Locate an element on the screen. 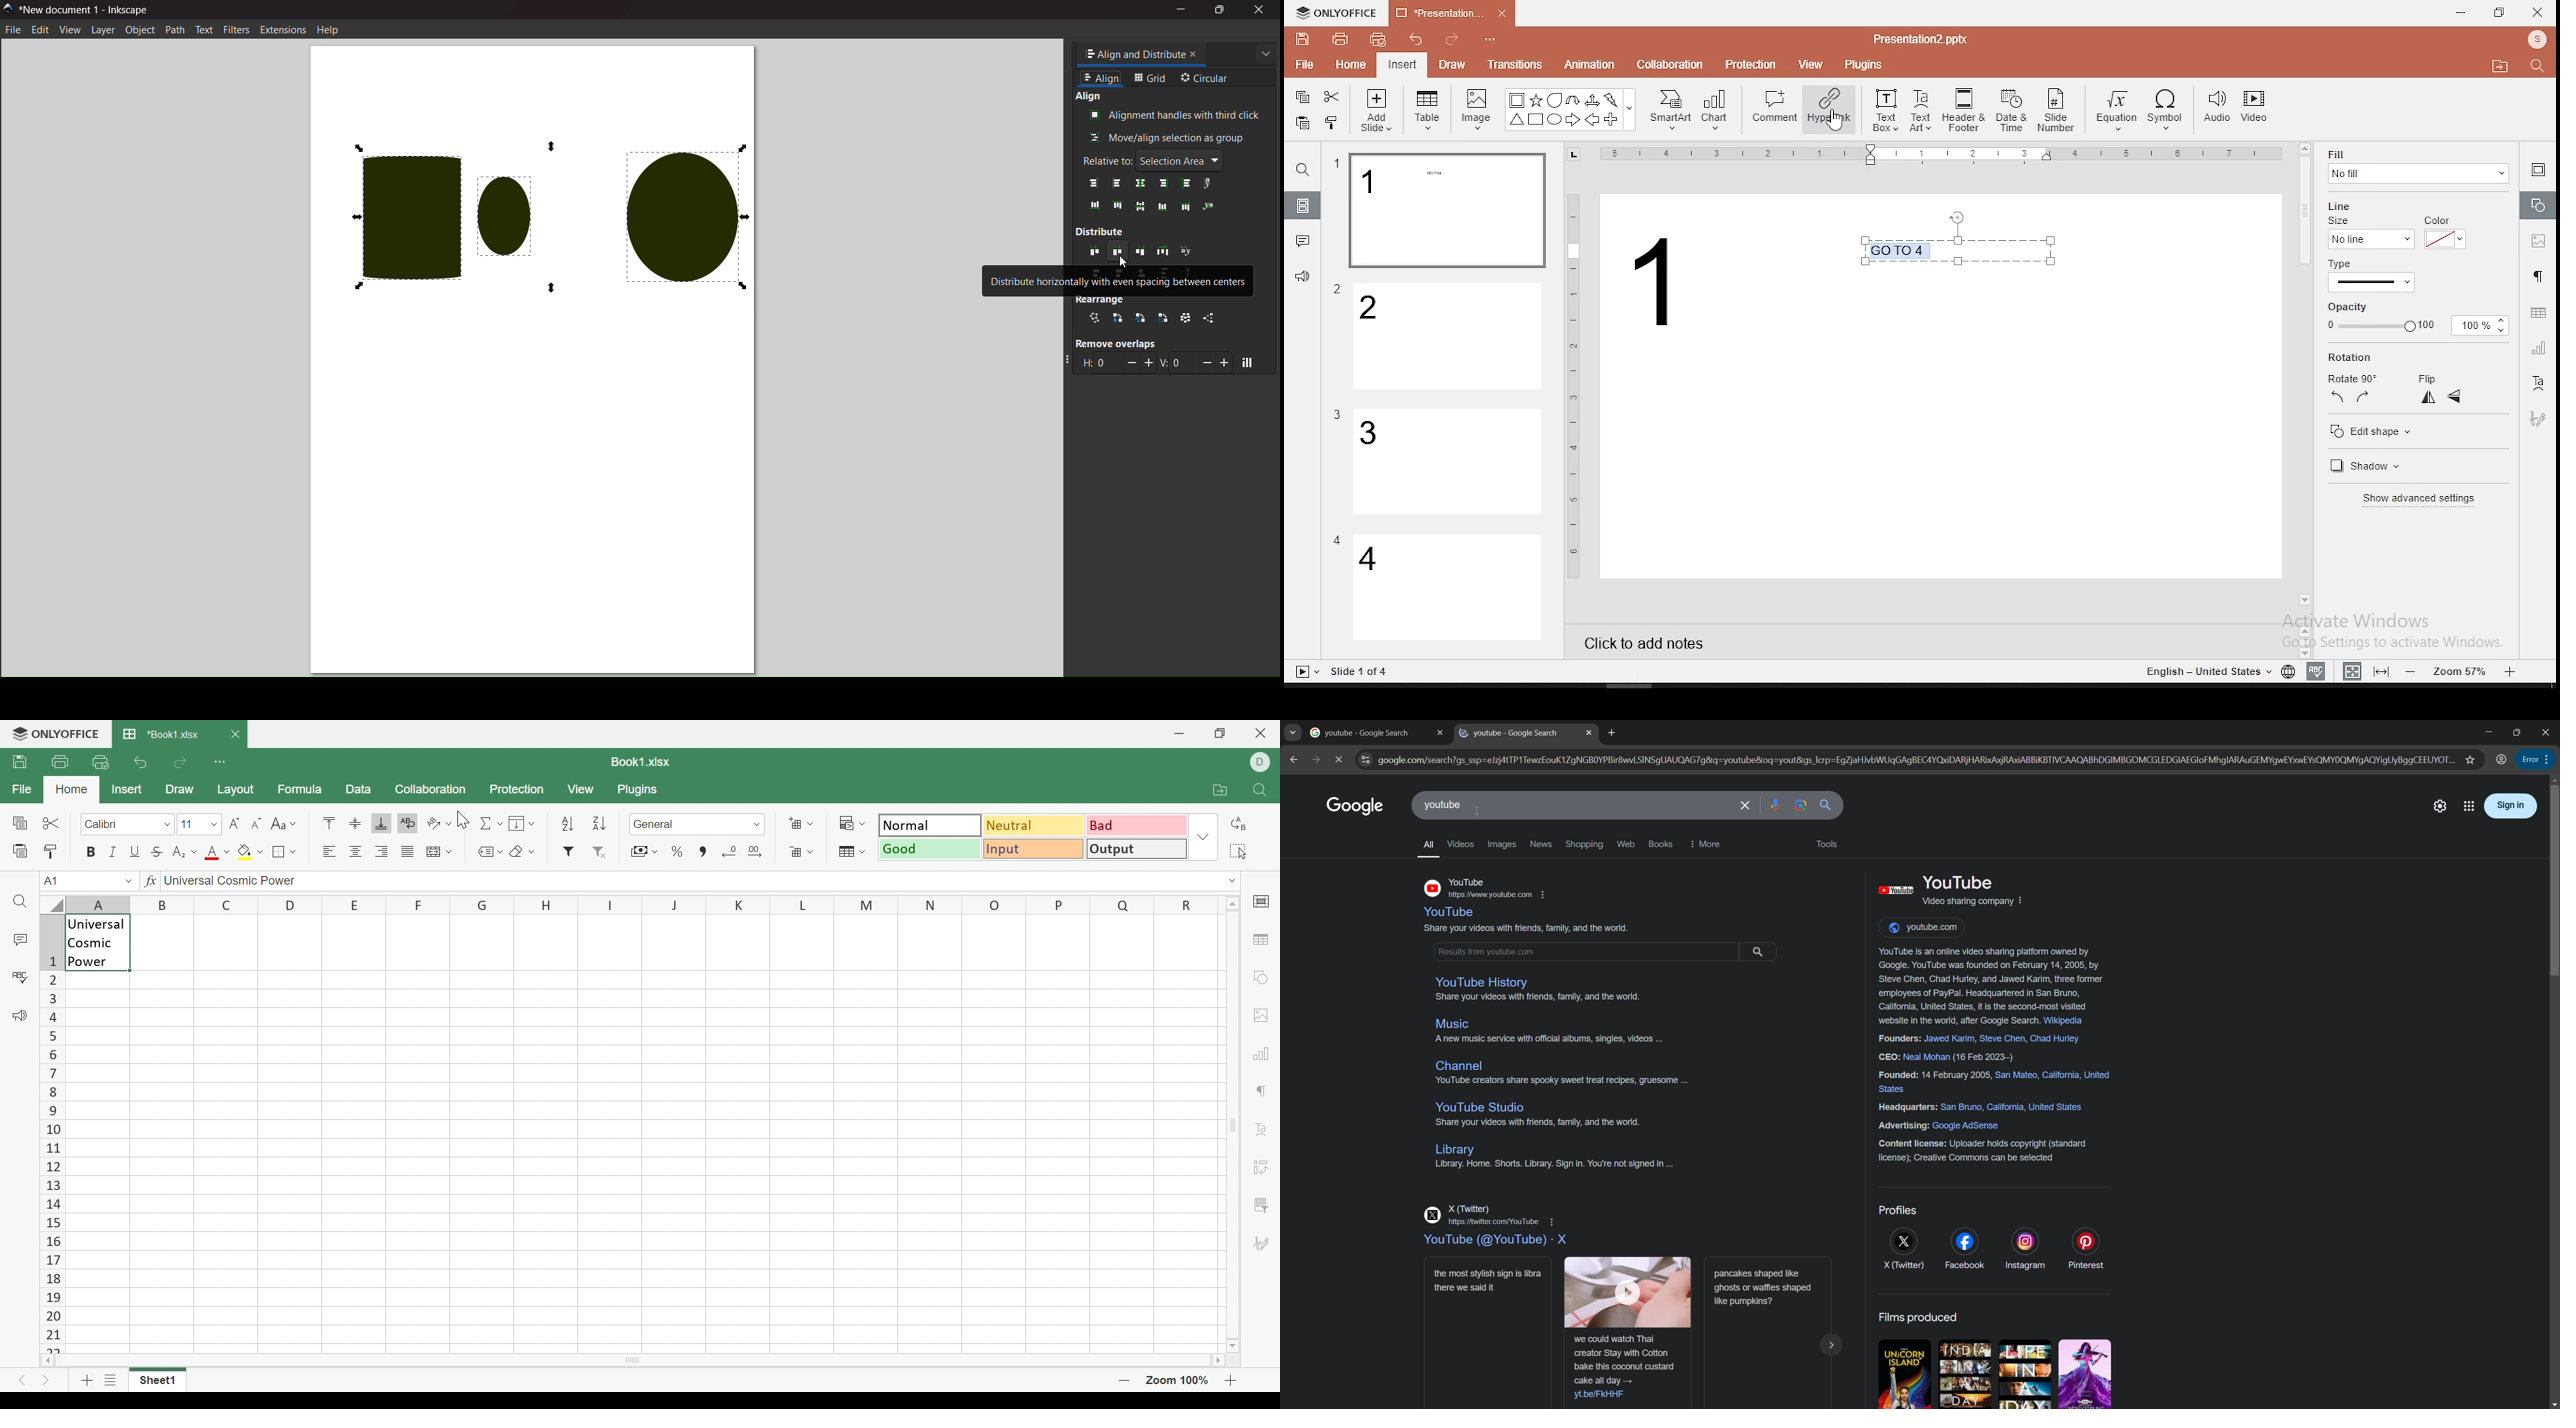 The image size is (2576, 1428). Remove filter is located at coordinates (601, 853).